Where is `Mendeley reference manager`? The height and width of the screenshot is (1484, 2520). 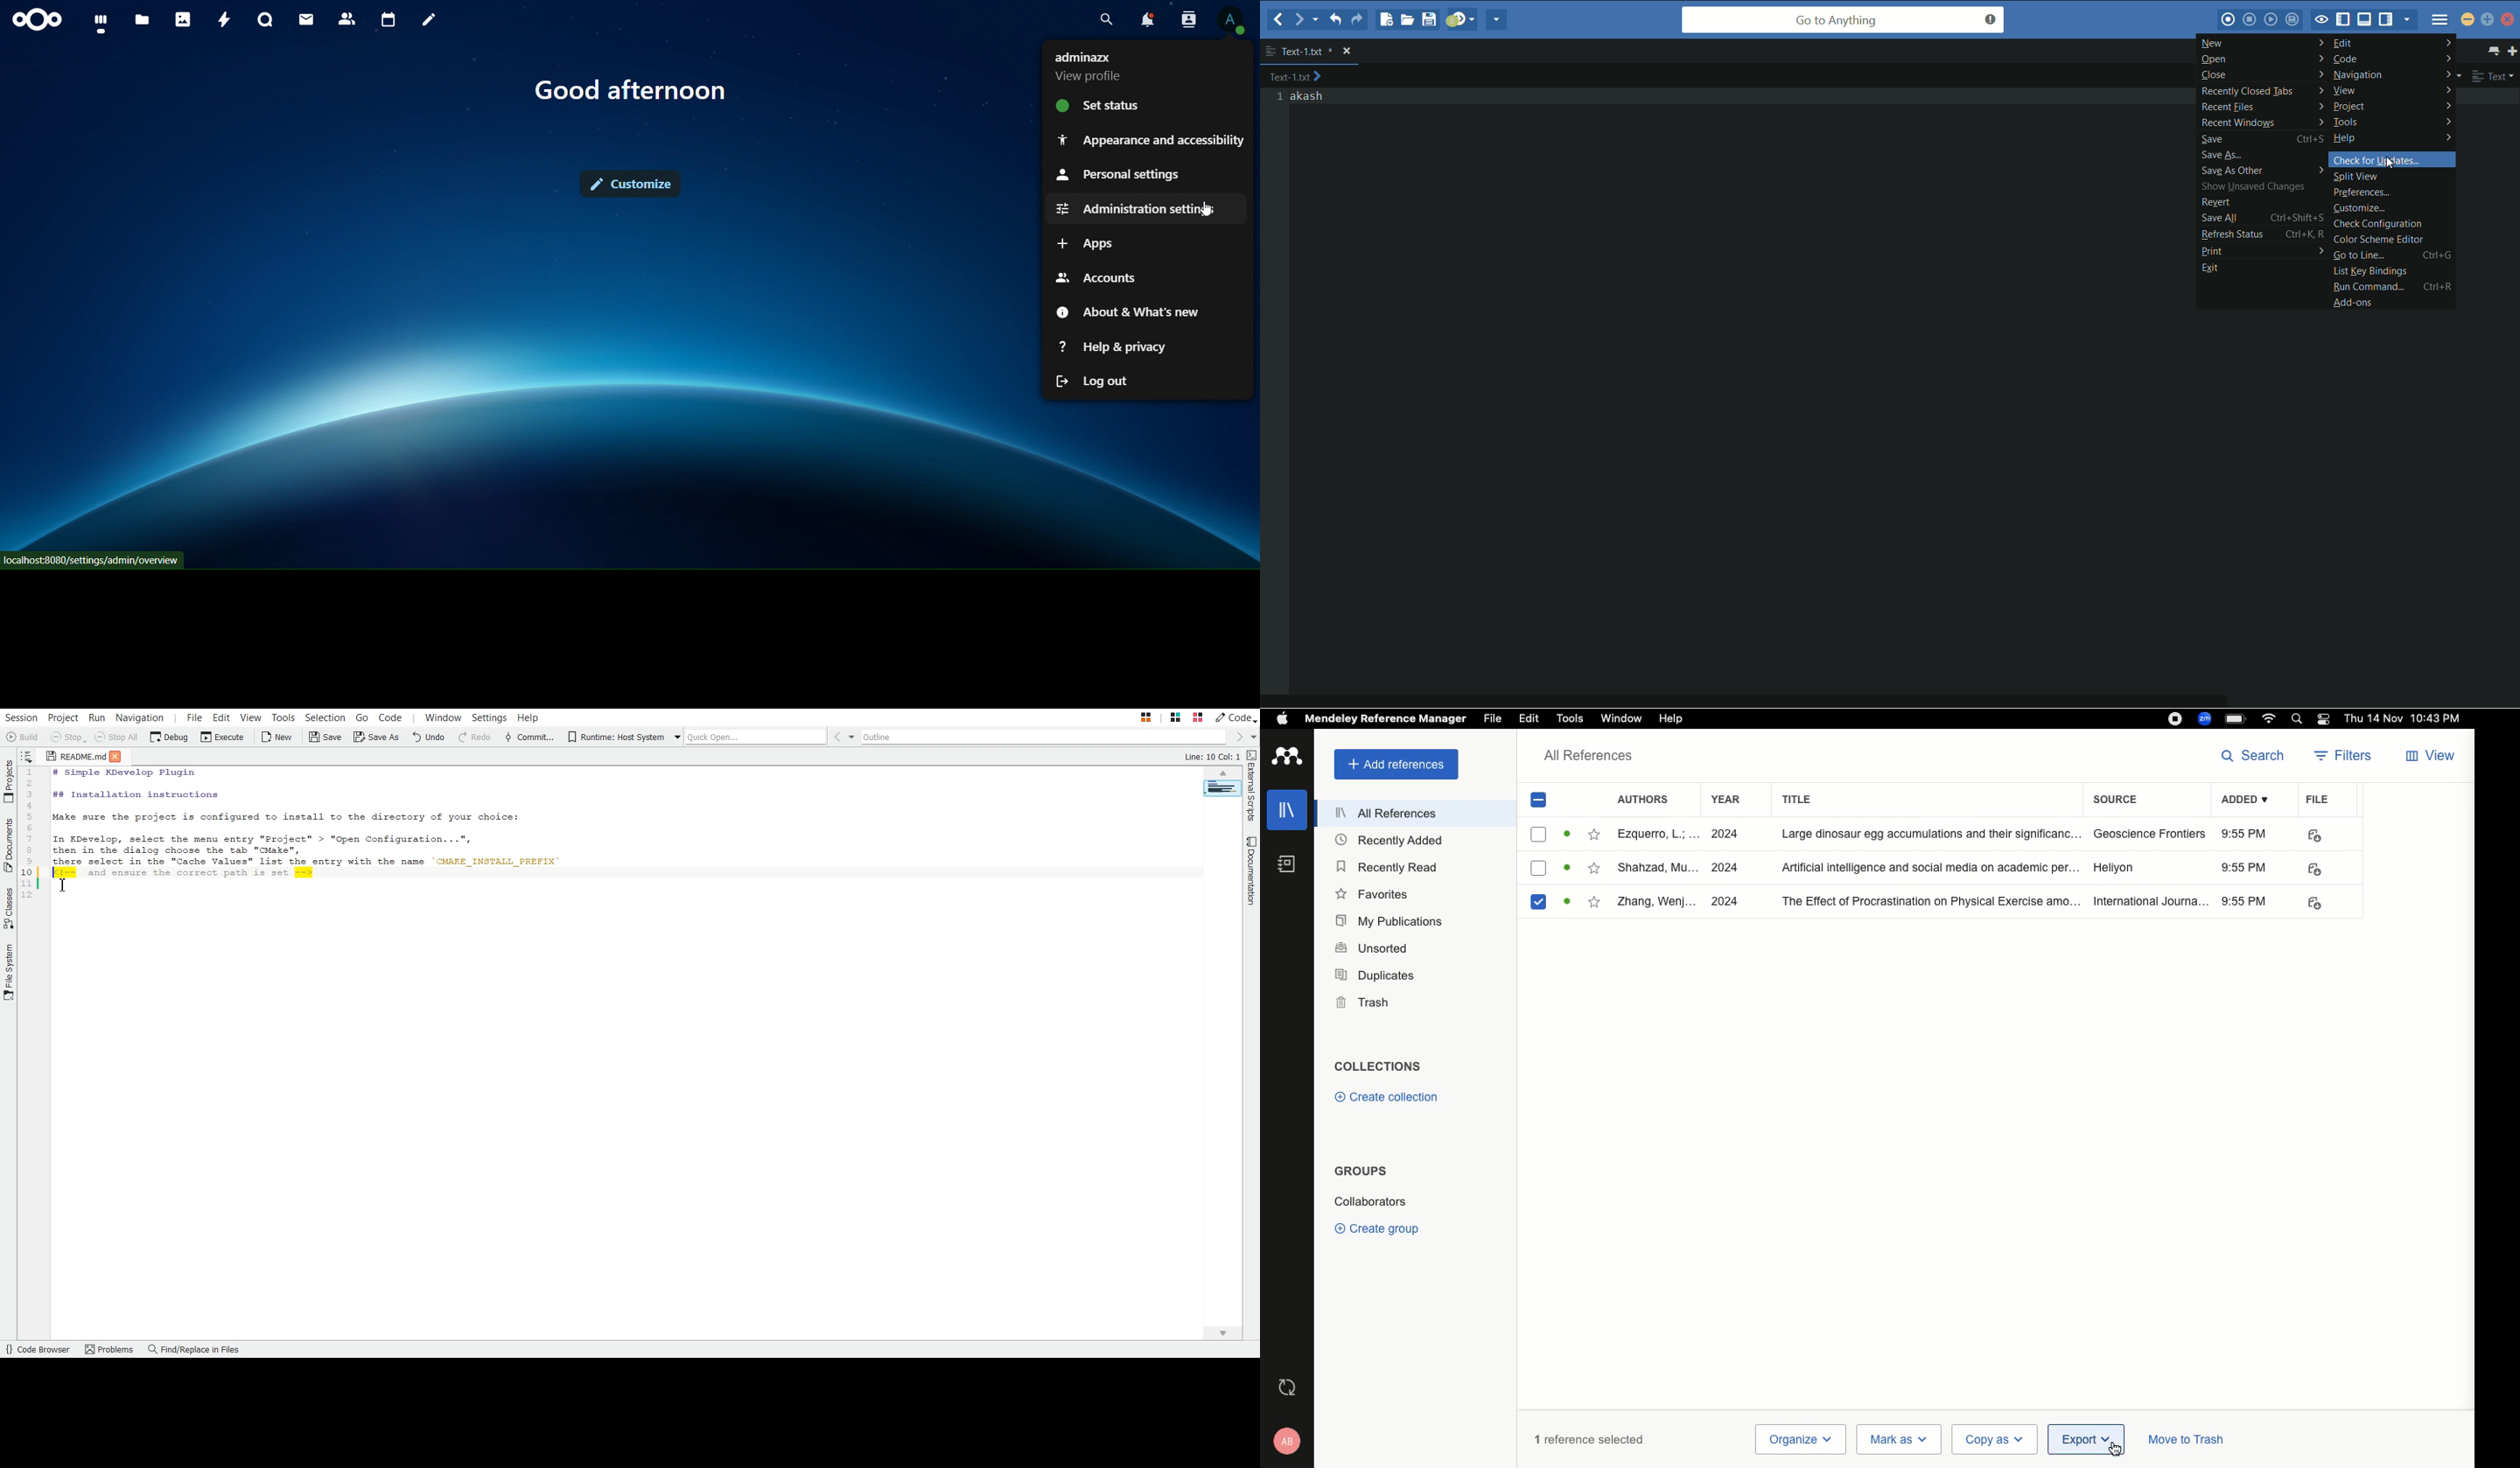
Mendeley reference manager is located at coordinates (1383, 719).